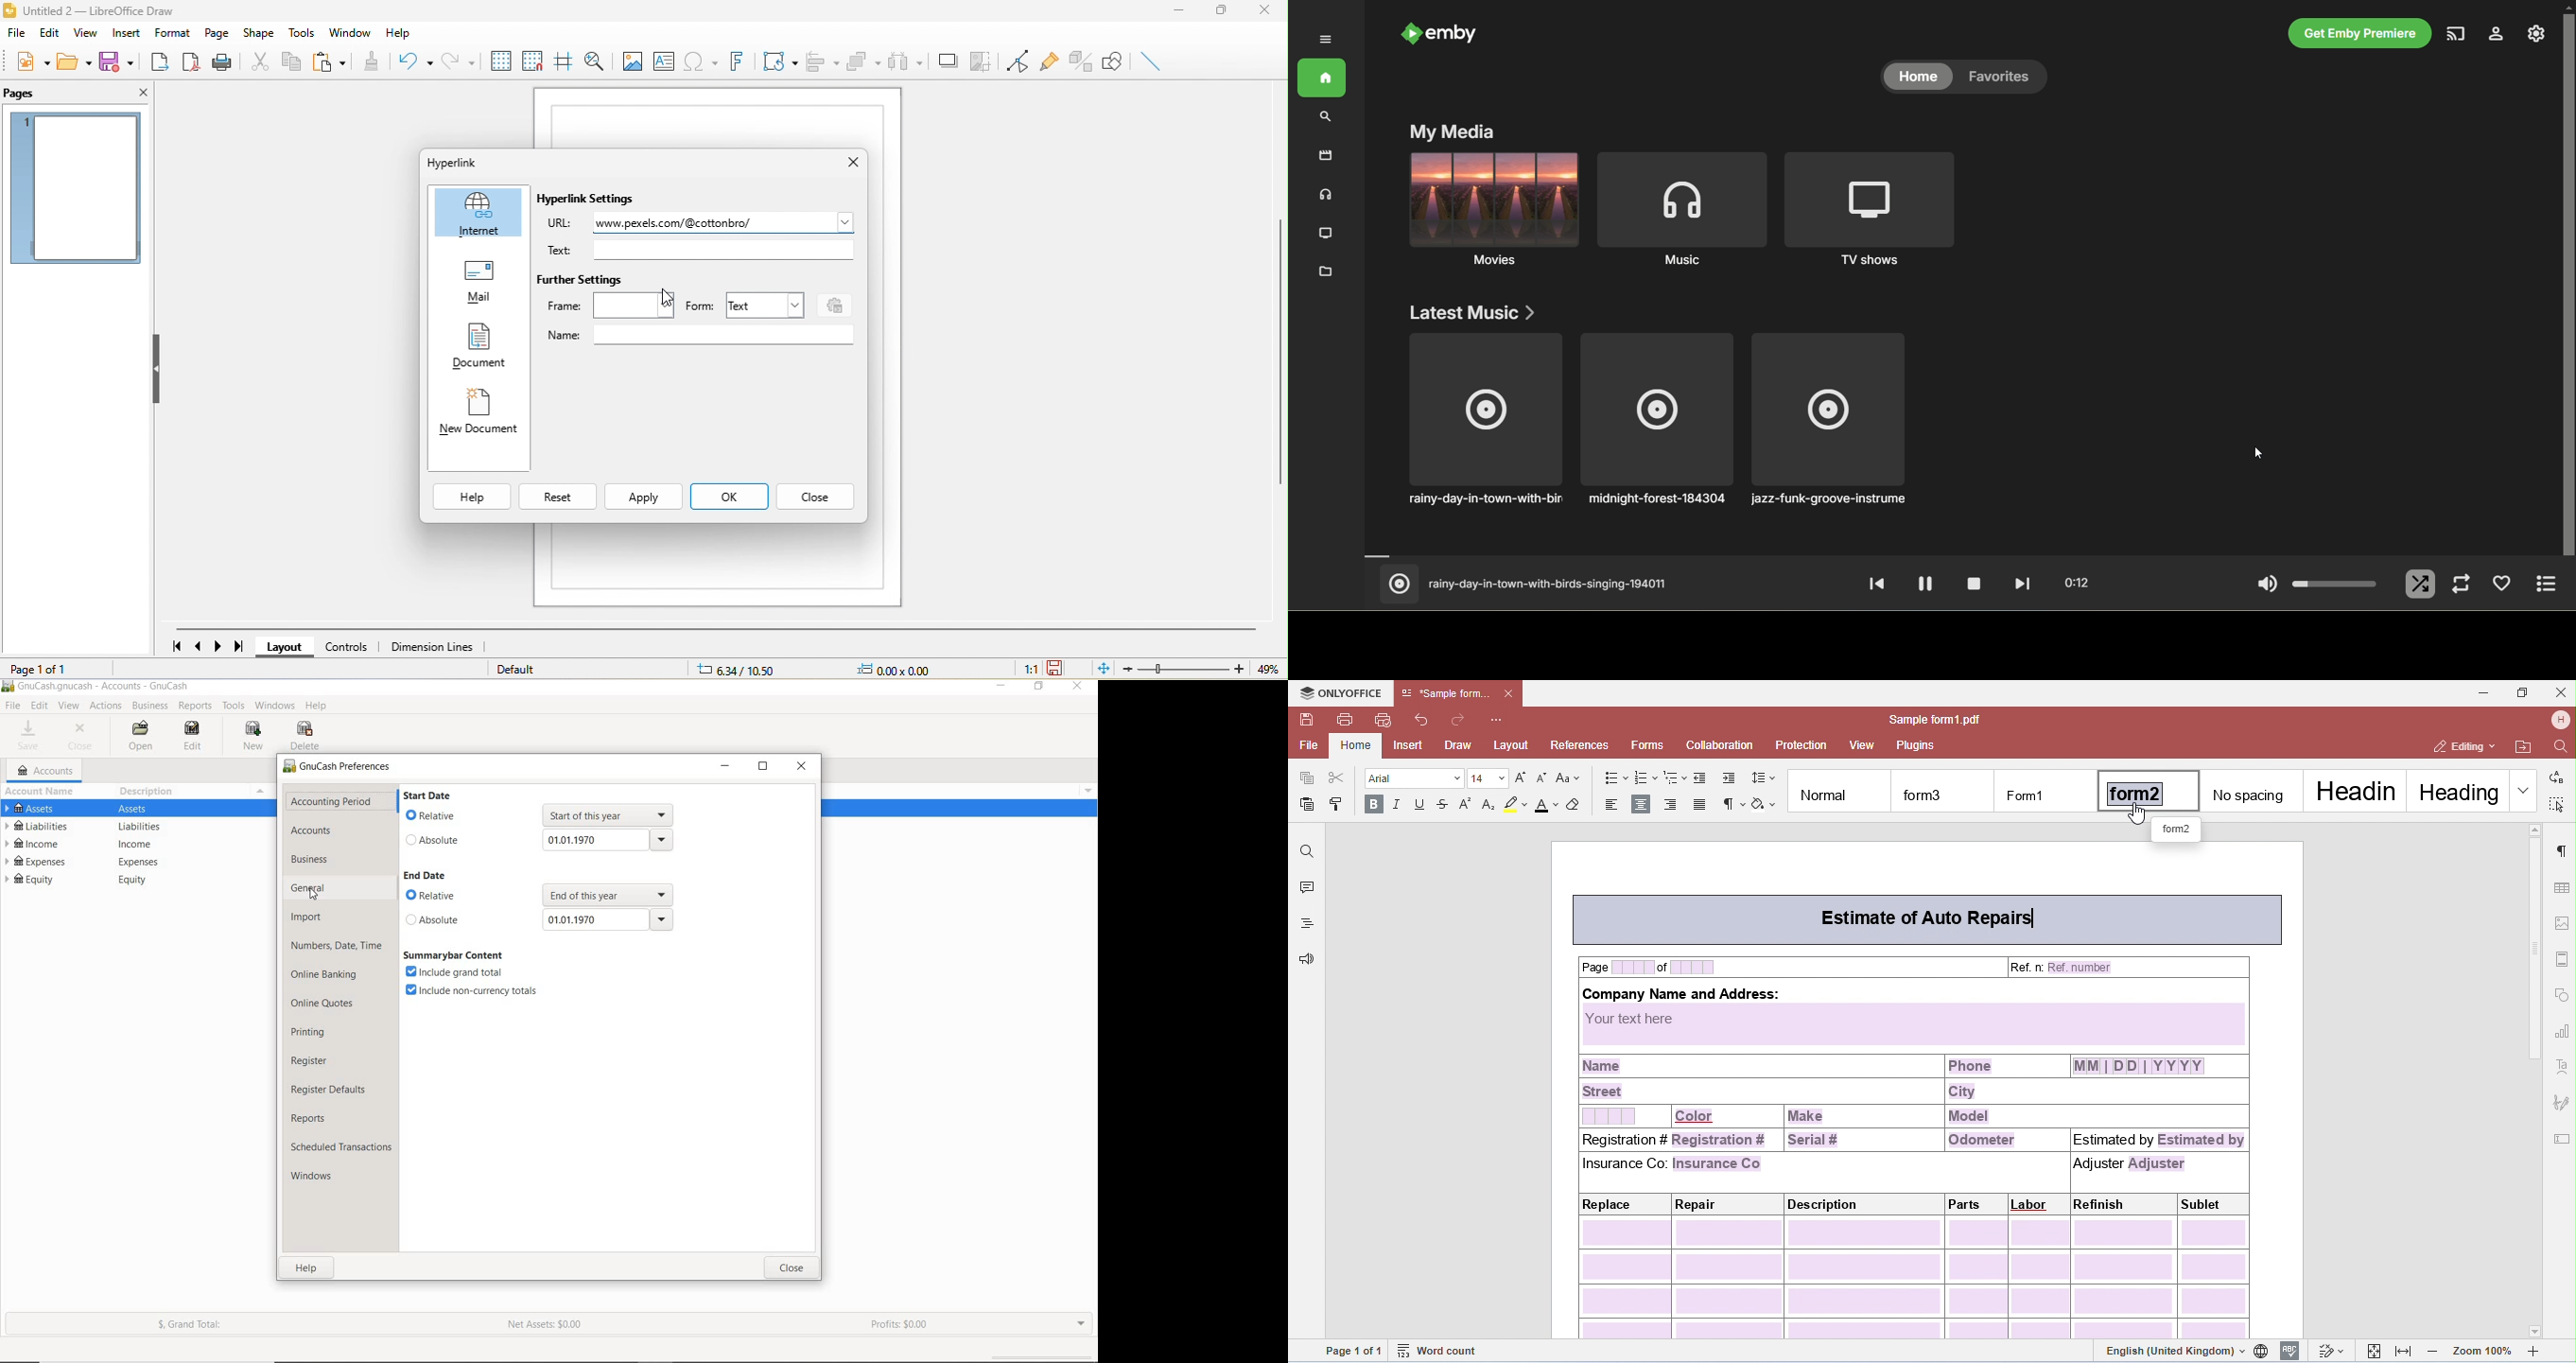 This screenshot has height=1372, width=2576. What do you see at coordinates (1003, 689) in the screenshot?
I see `MINIMIZE` at bounding box center [1003, 689].